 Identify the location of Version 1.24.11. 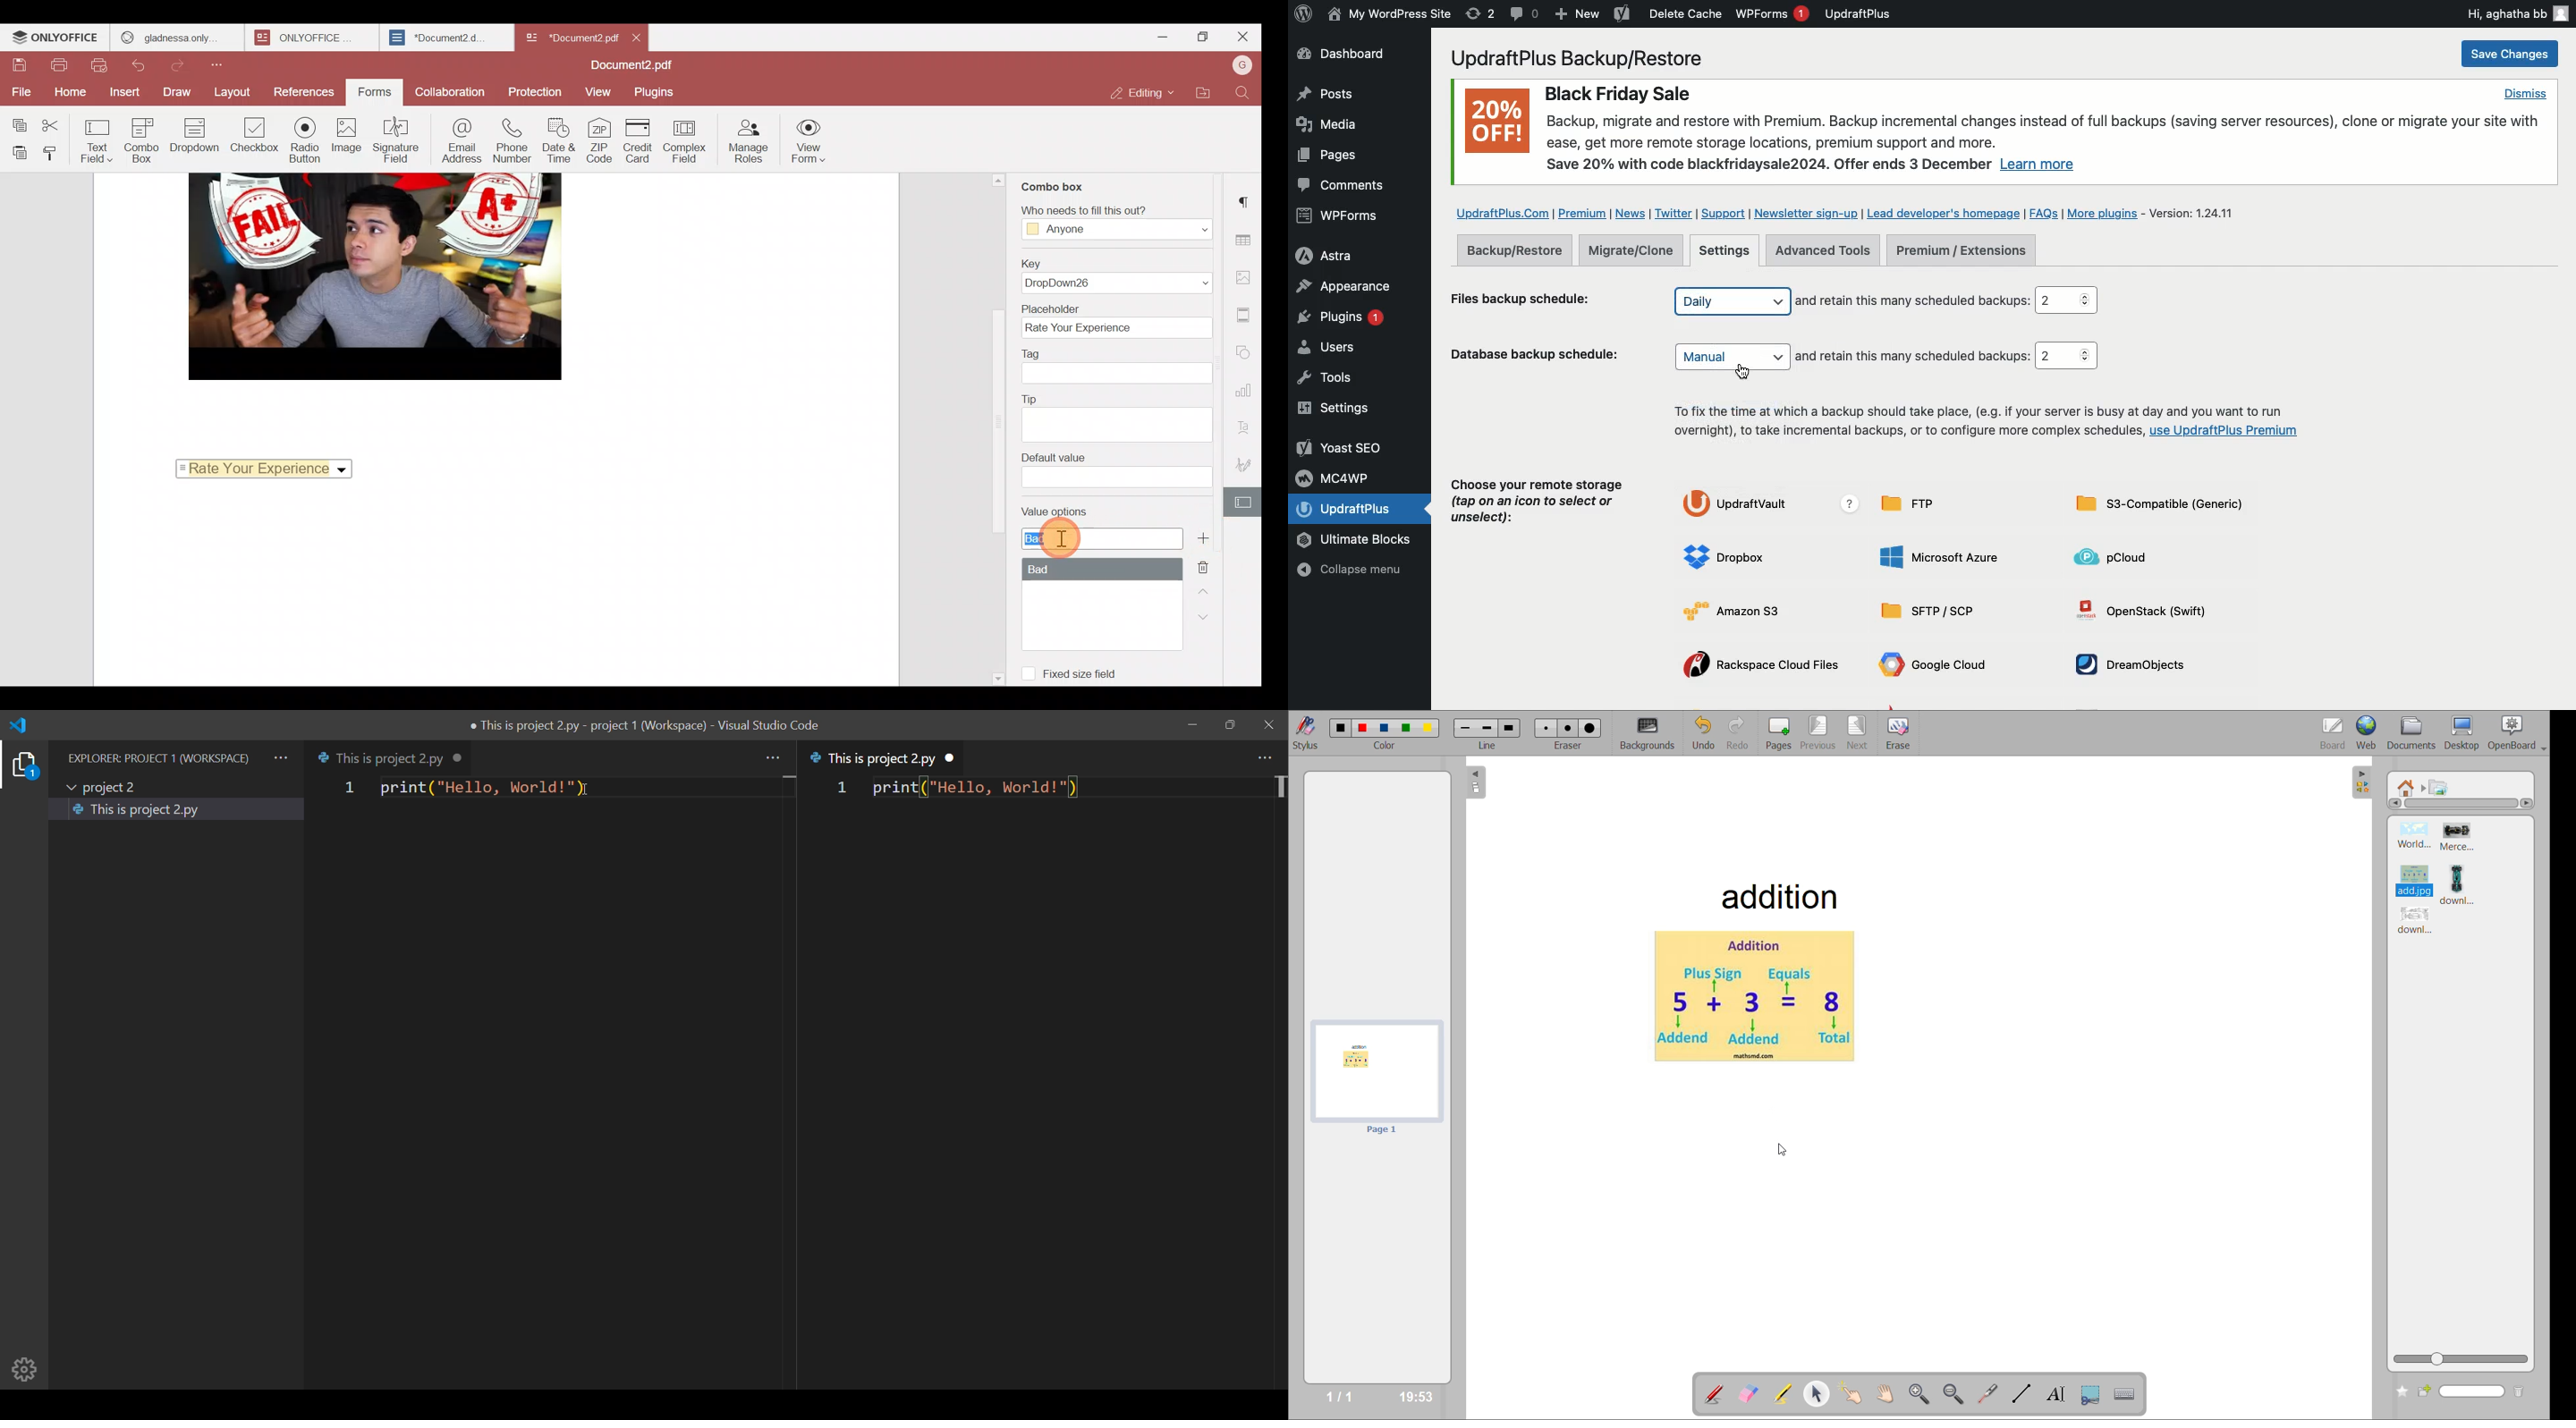
(2199, 212).